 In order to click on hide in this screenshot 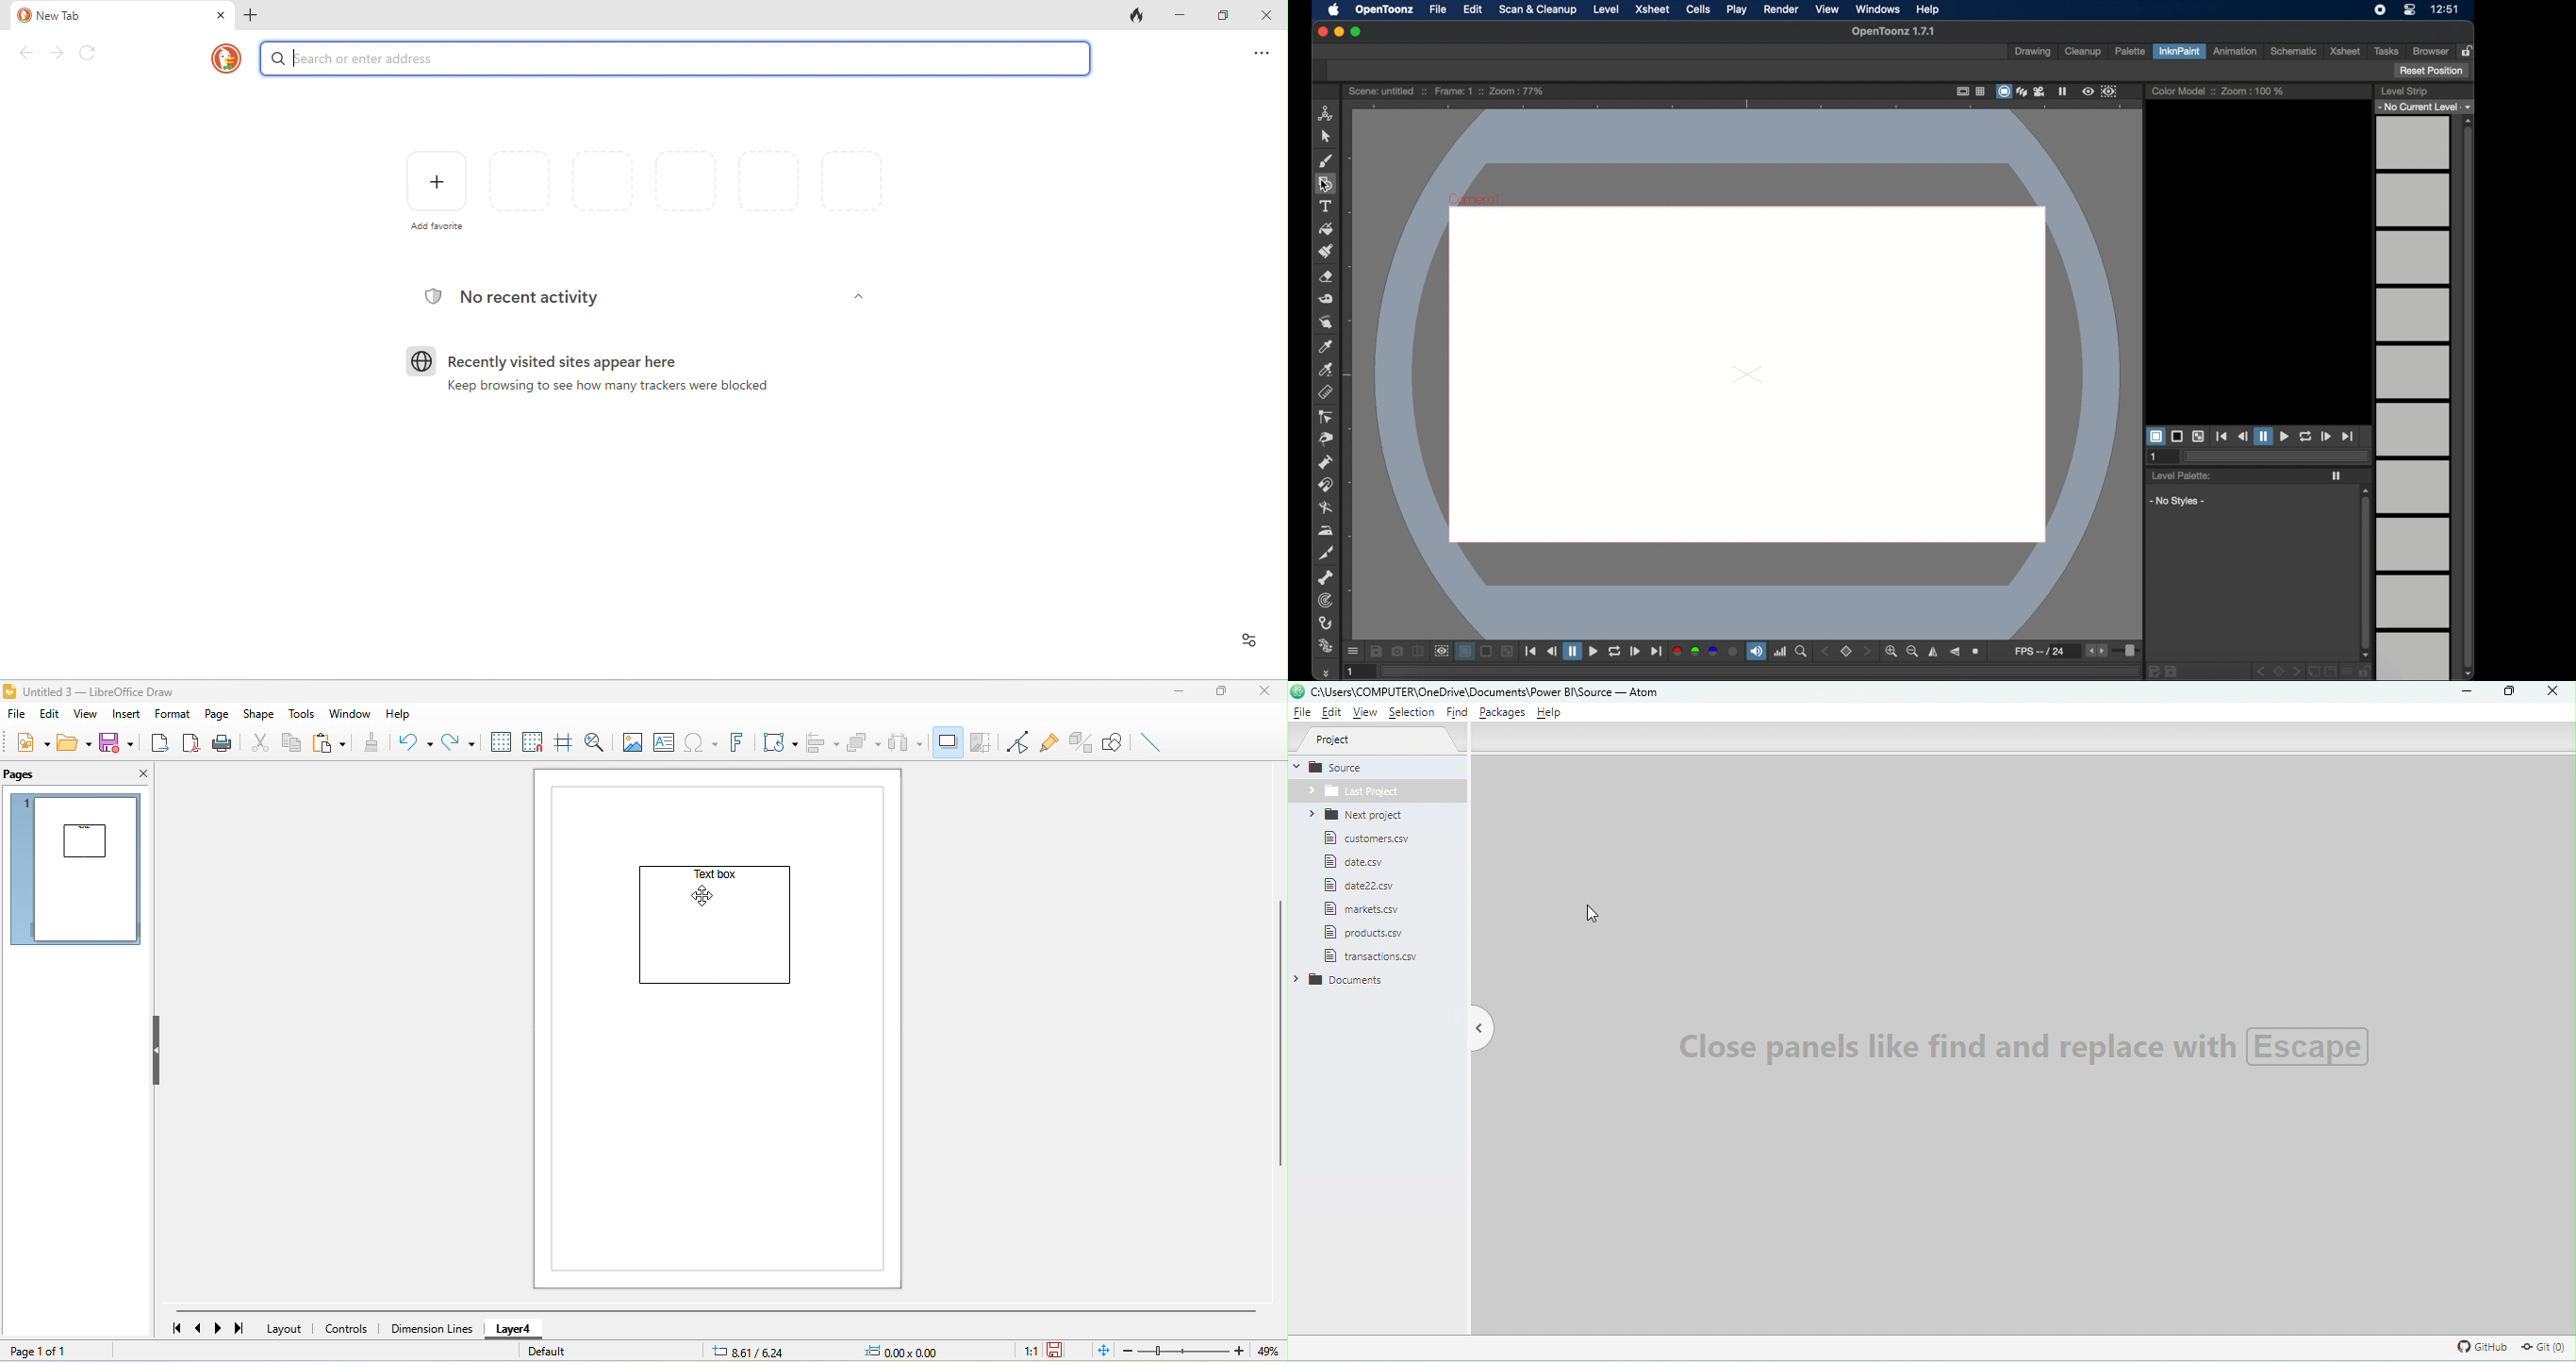, I will do `click(161, 1049)`.